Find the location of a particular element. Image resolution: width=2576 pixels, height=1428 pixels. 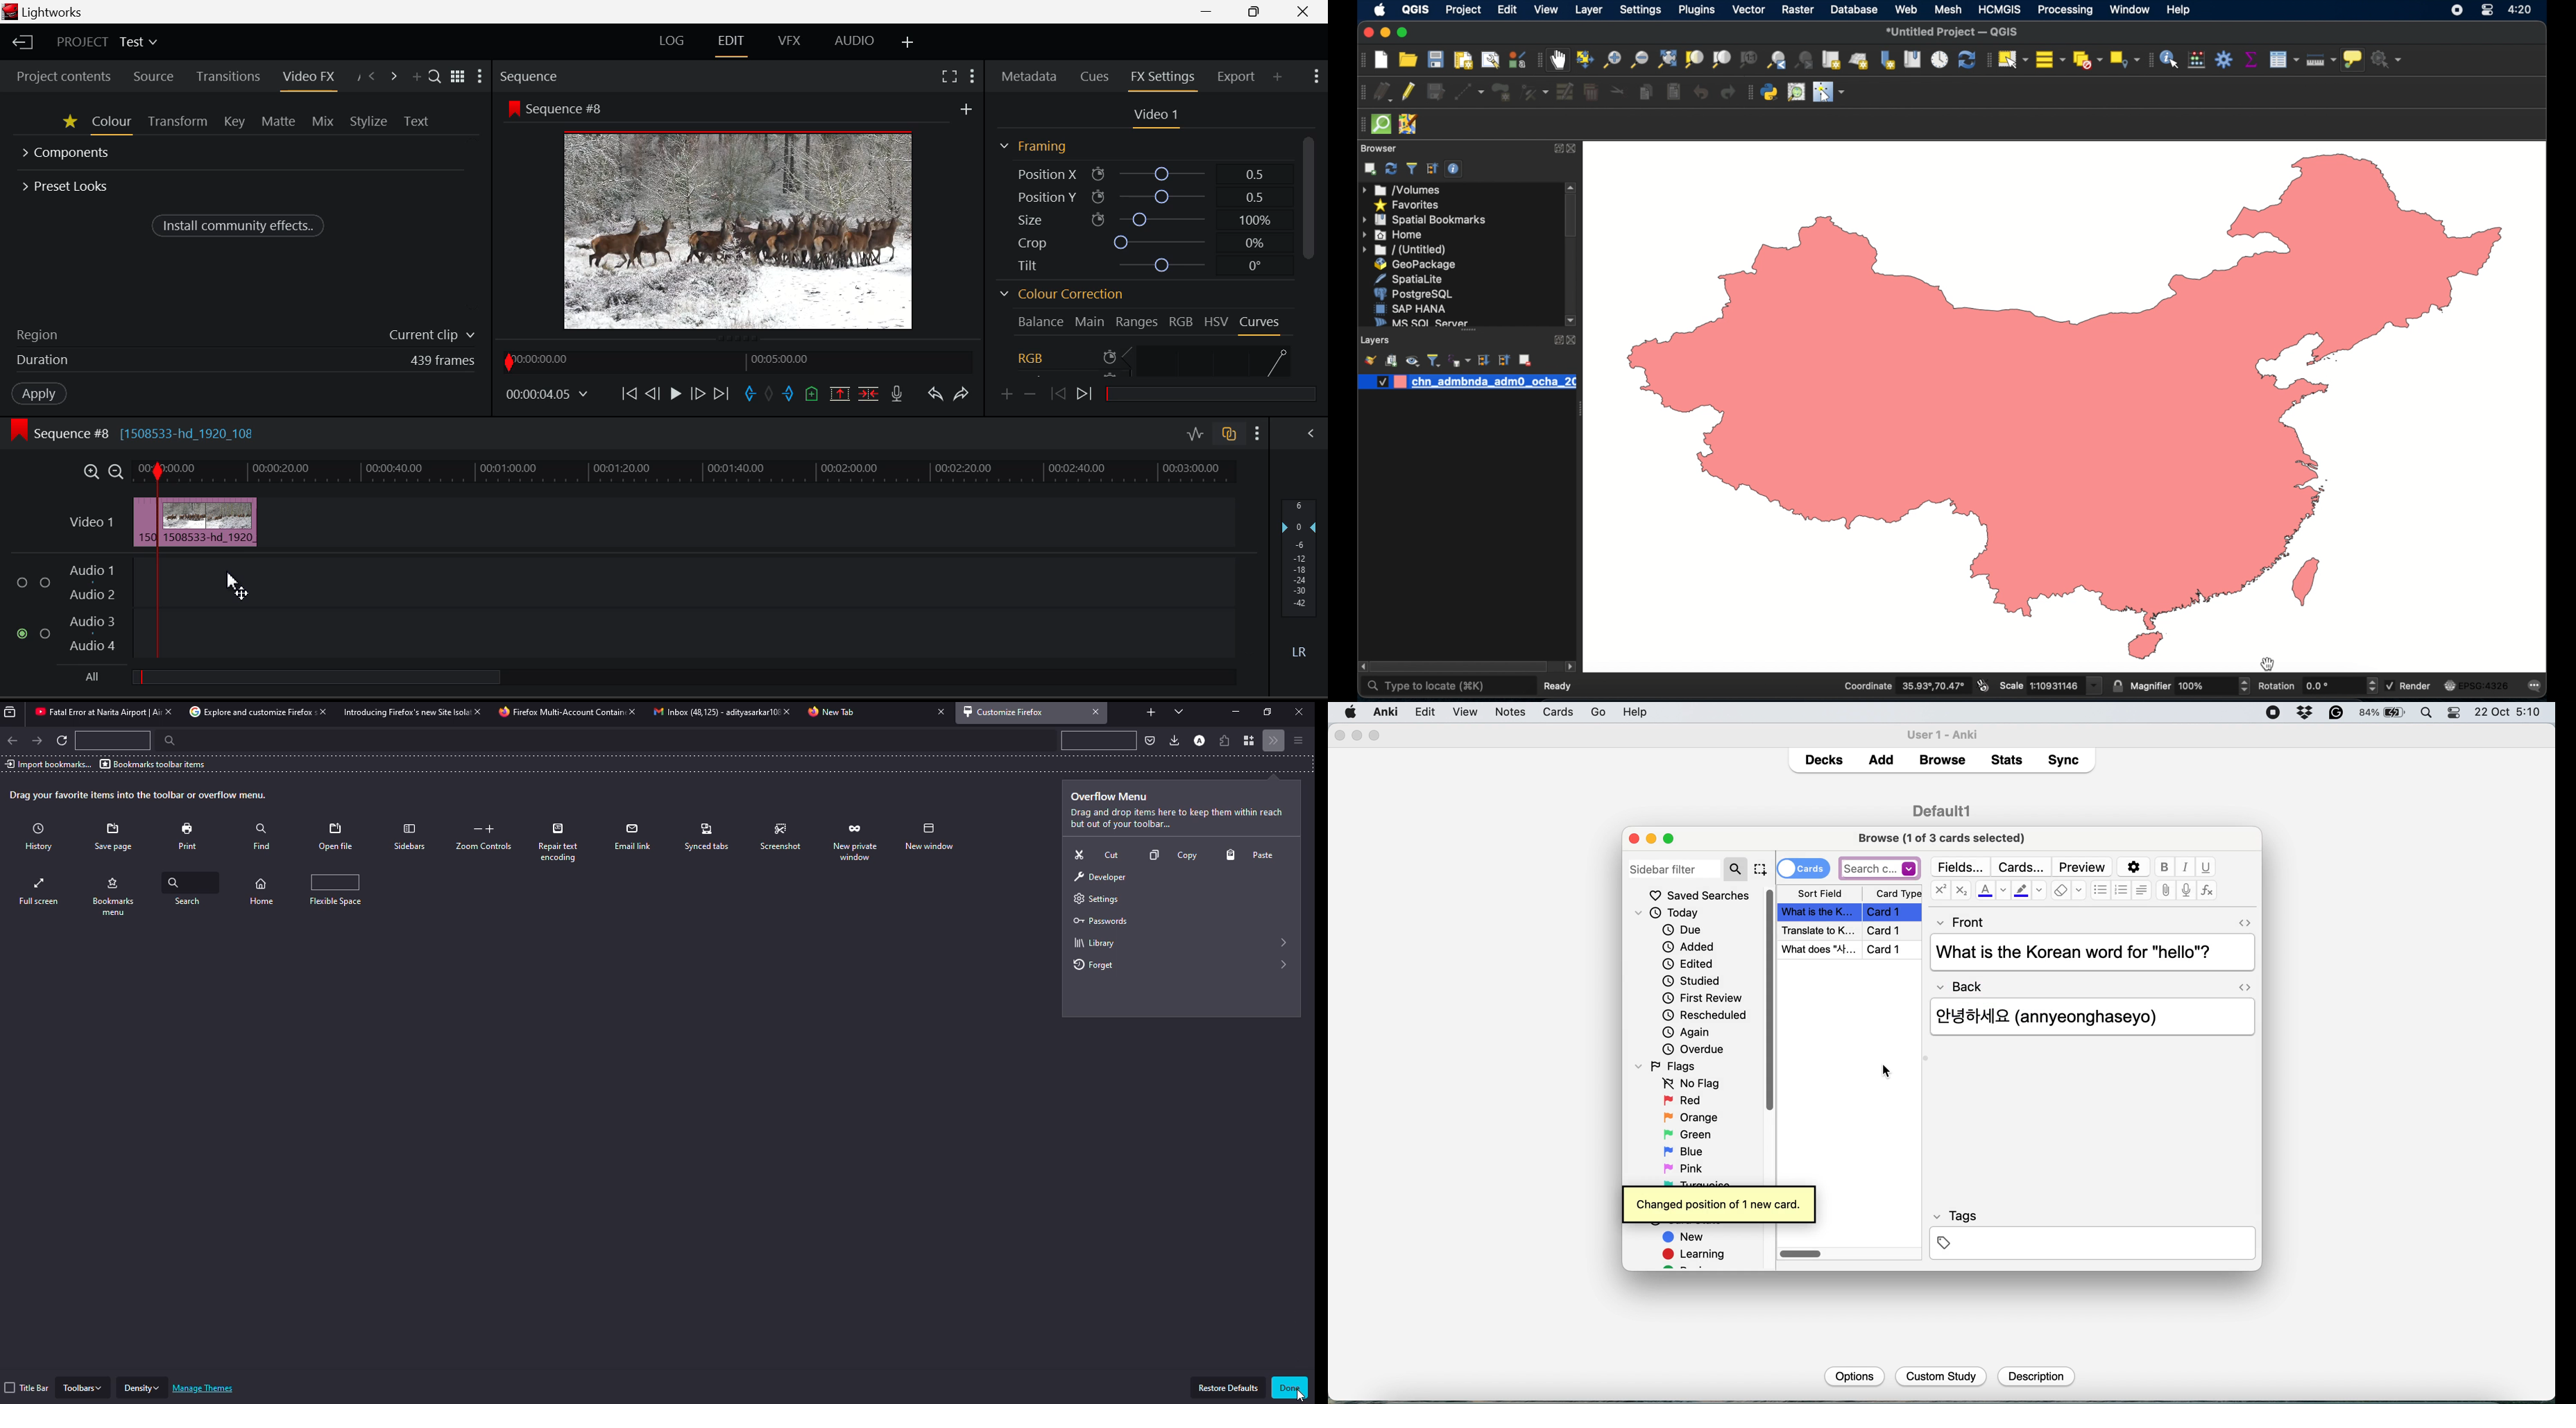

*untitled project - QGIS is located at coordinates (1952, 33).